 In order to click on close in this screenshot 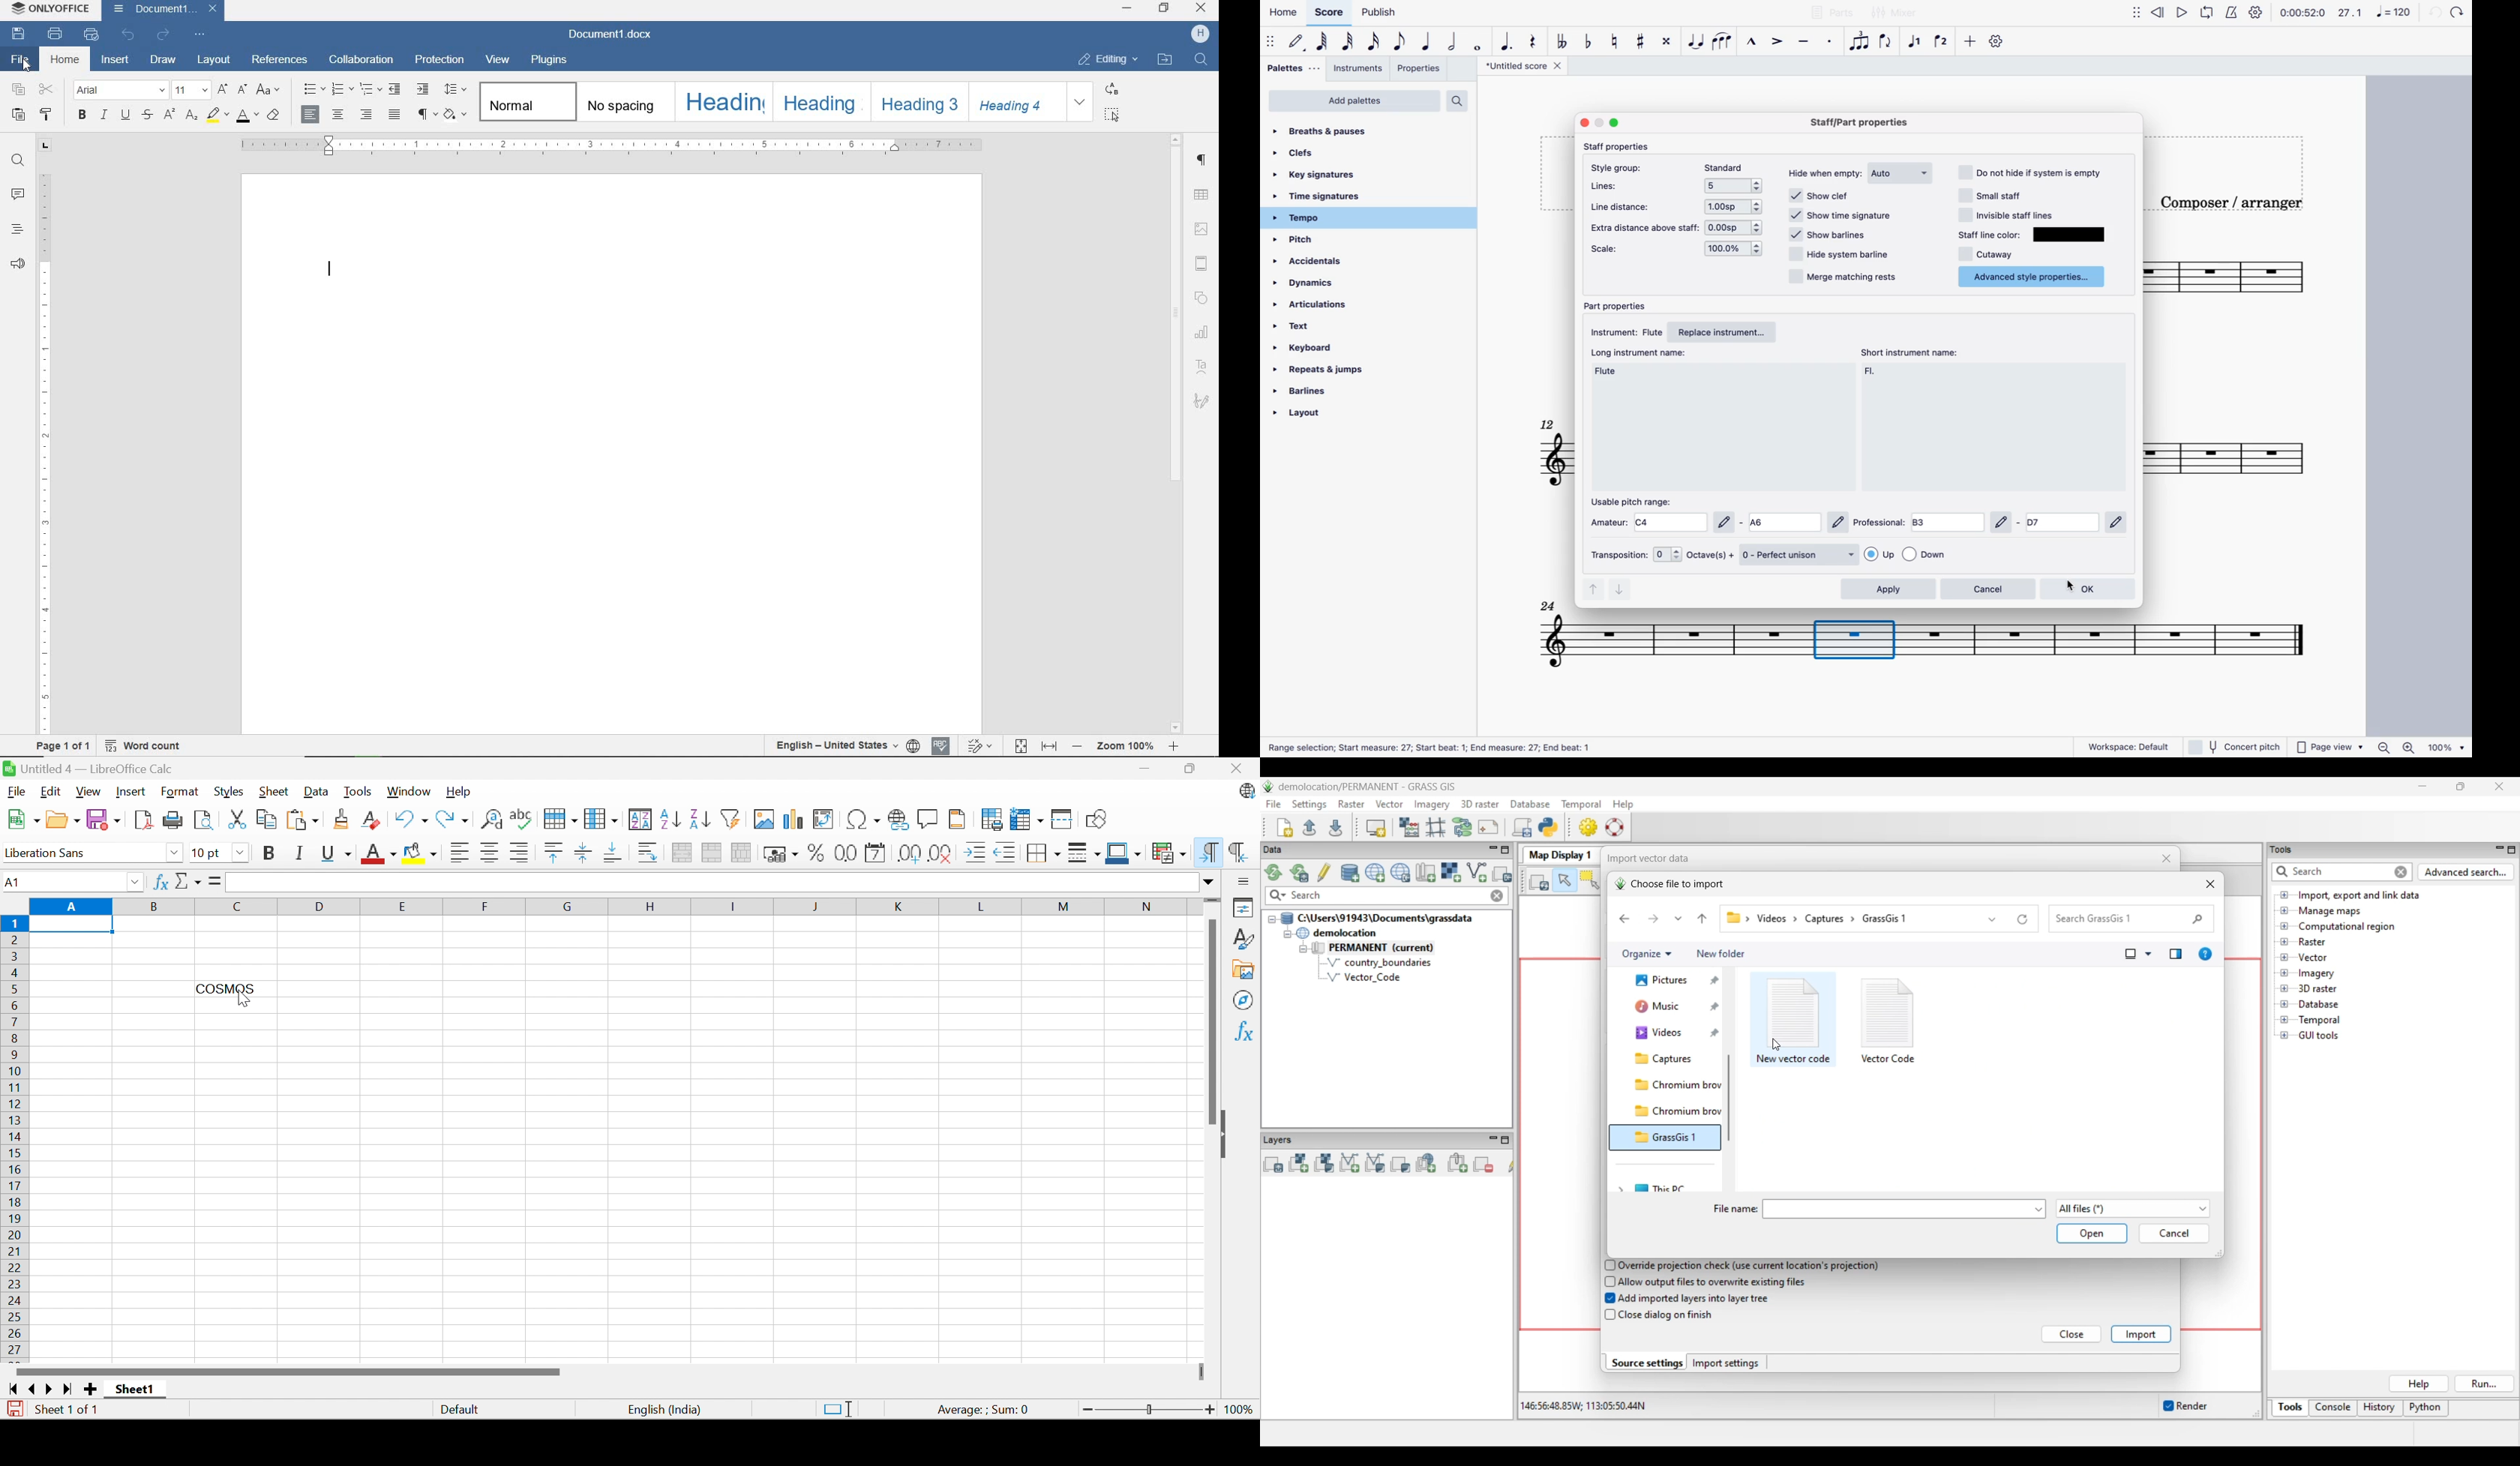, I will do `click(1582, 123)`.